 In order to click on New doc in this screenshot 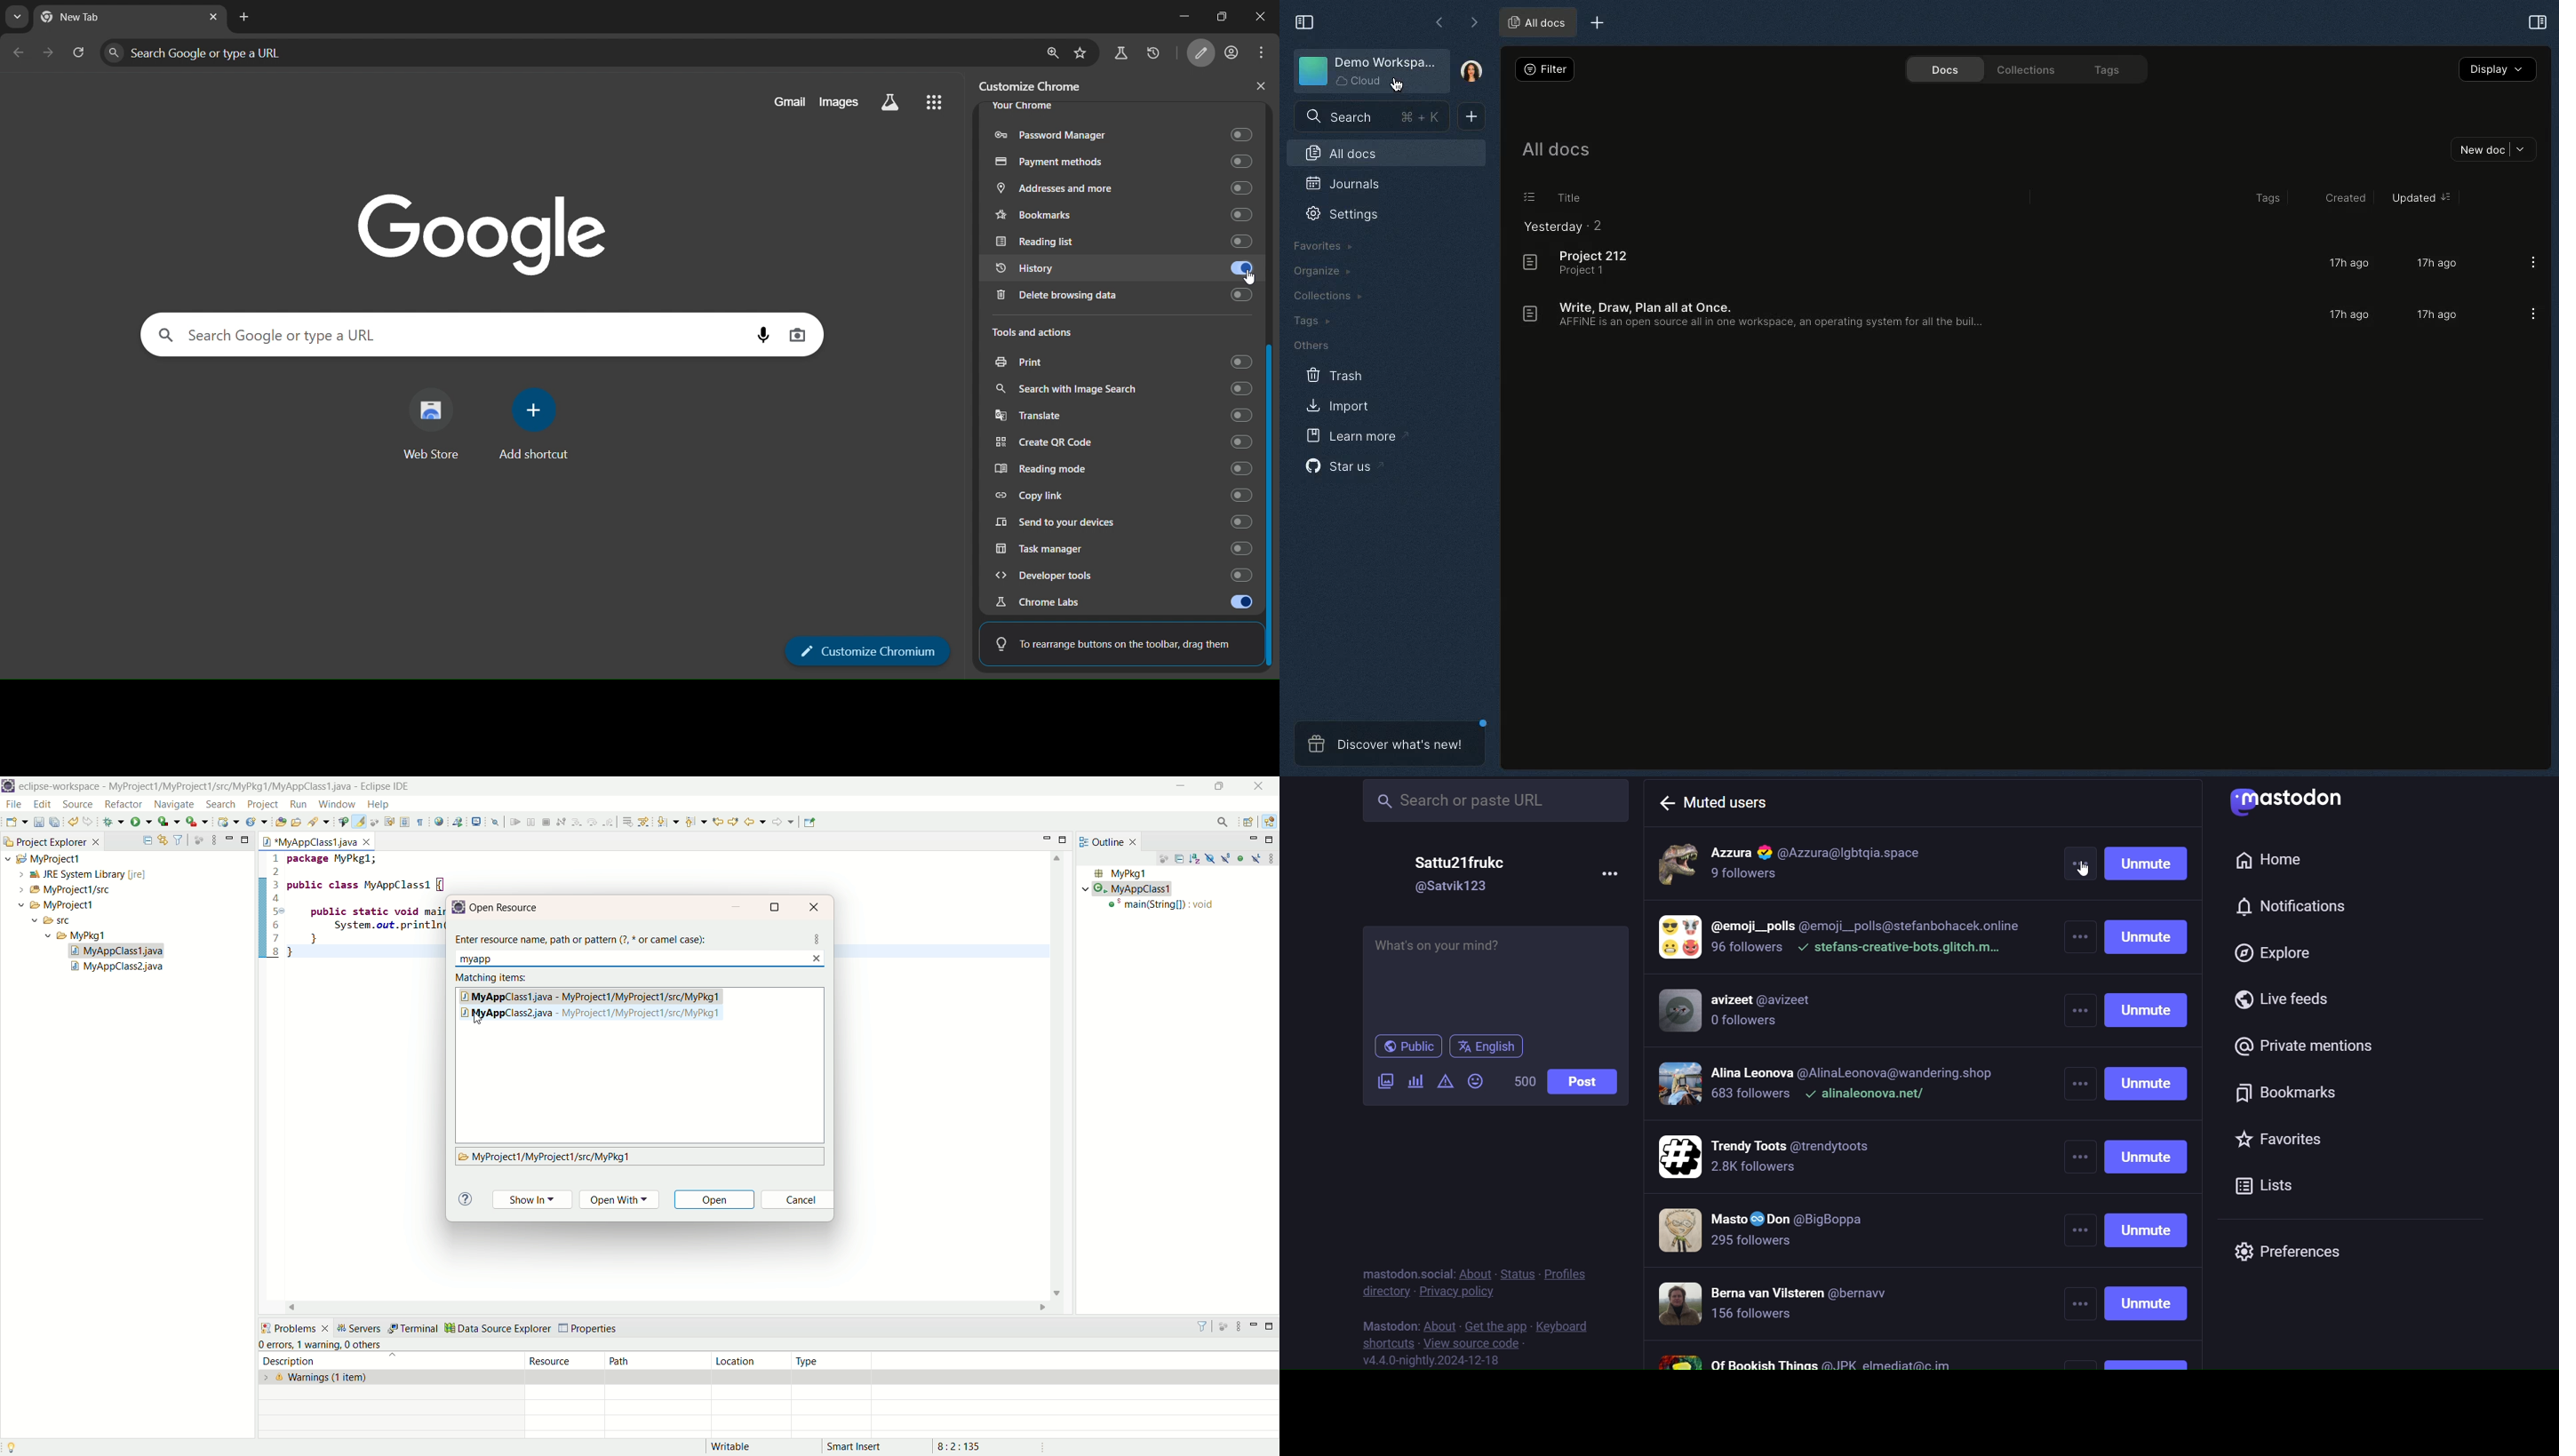, I will do `click(2491, 150)`.